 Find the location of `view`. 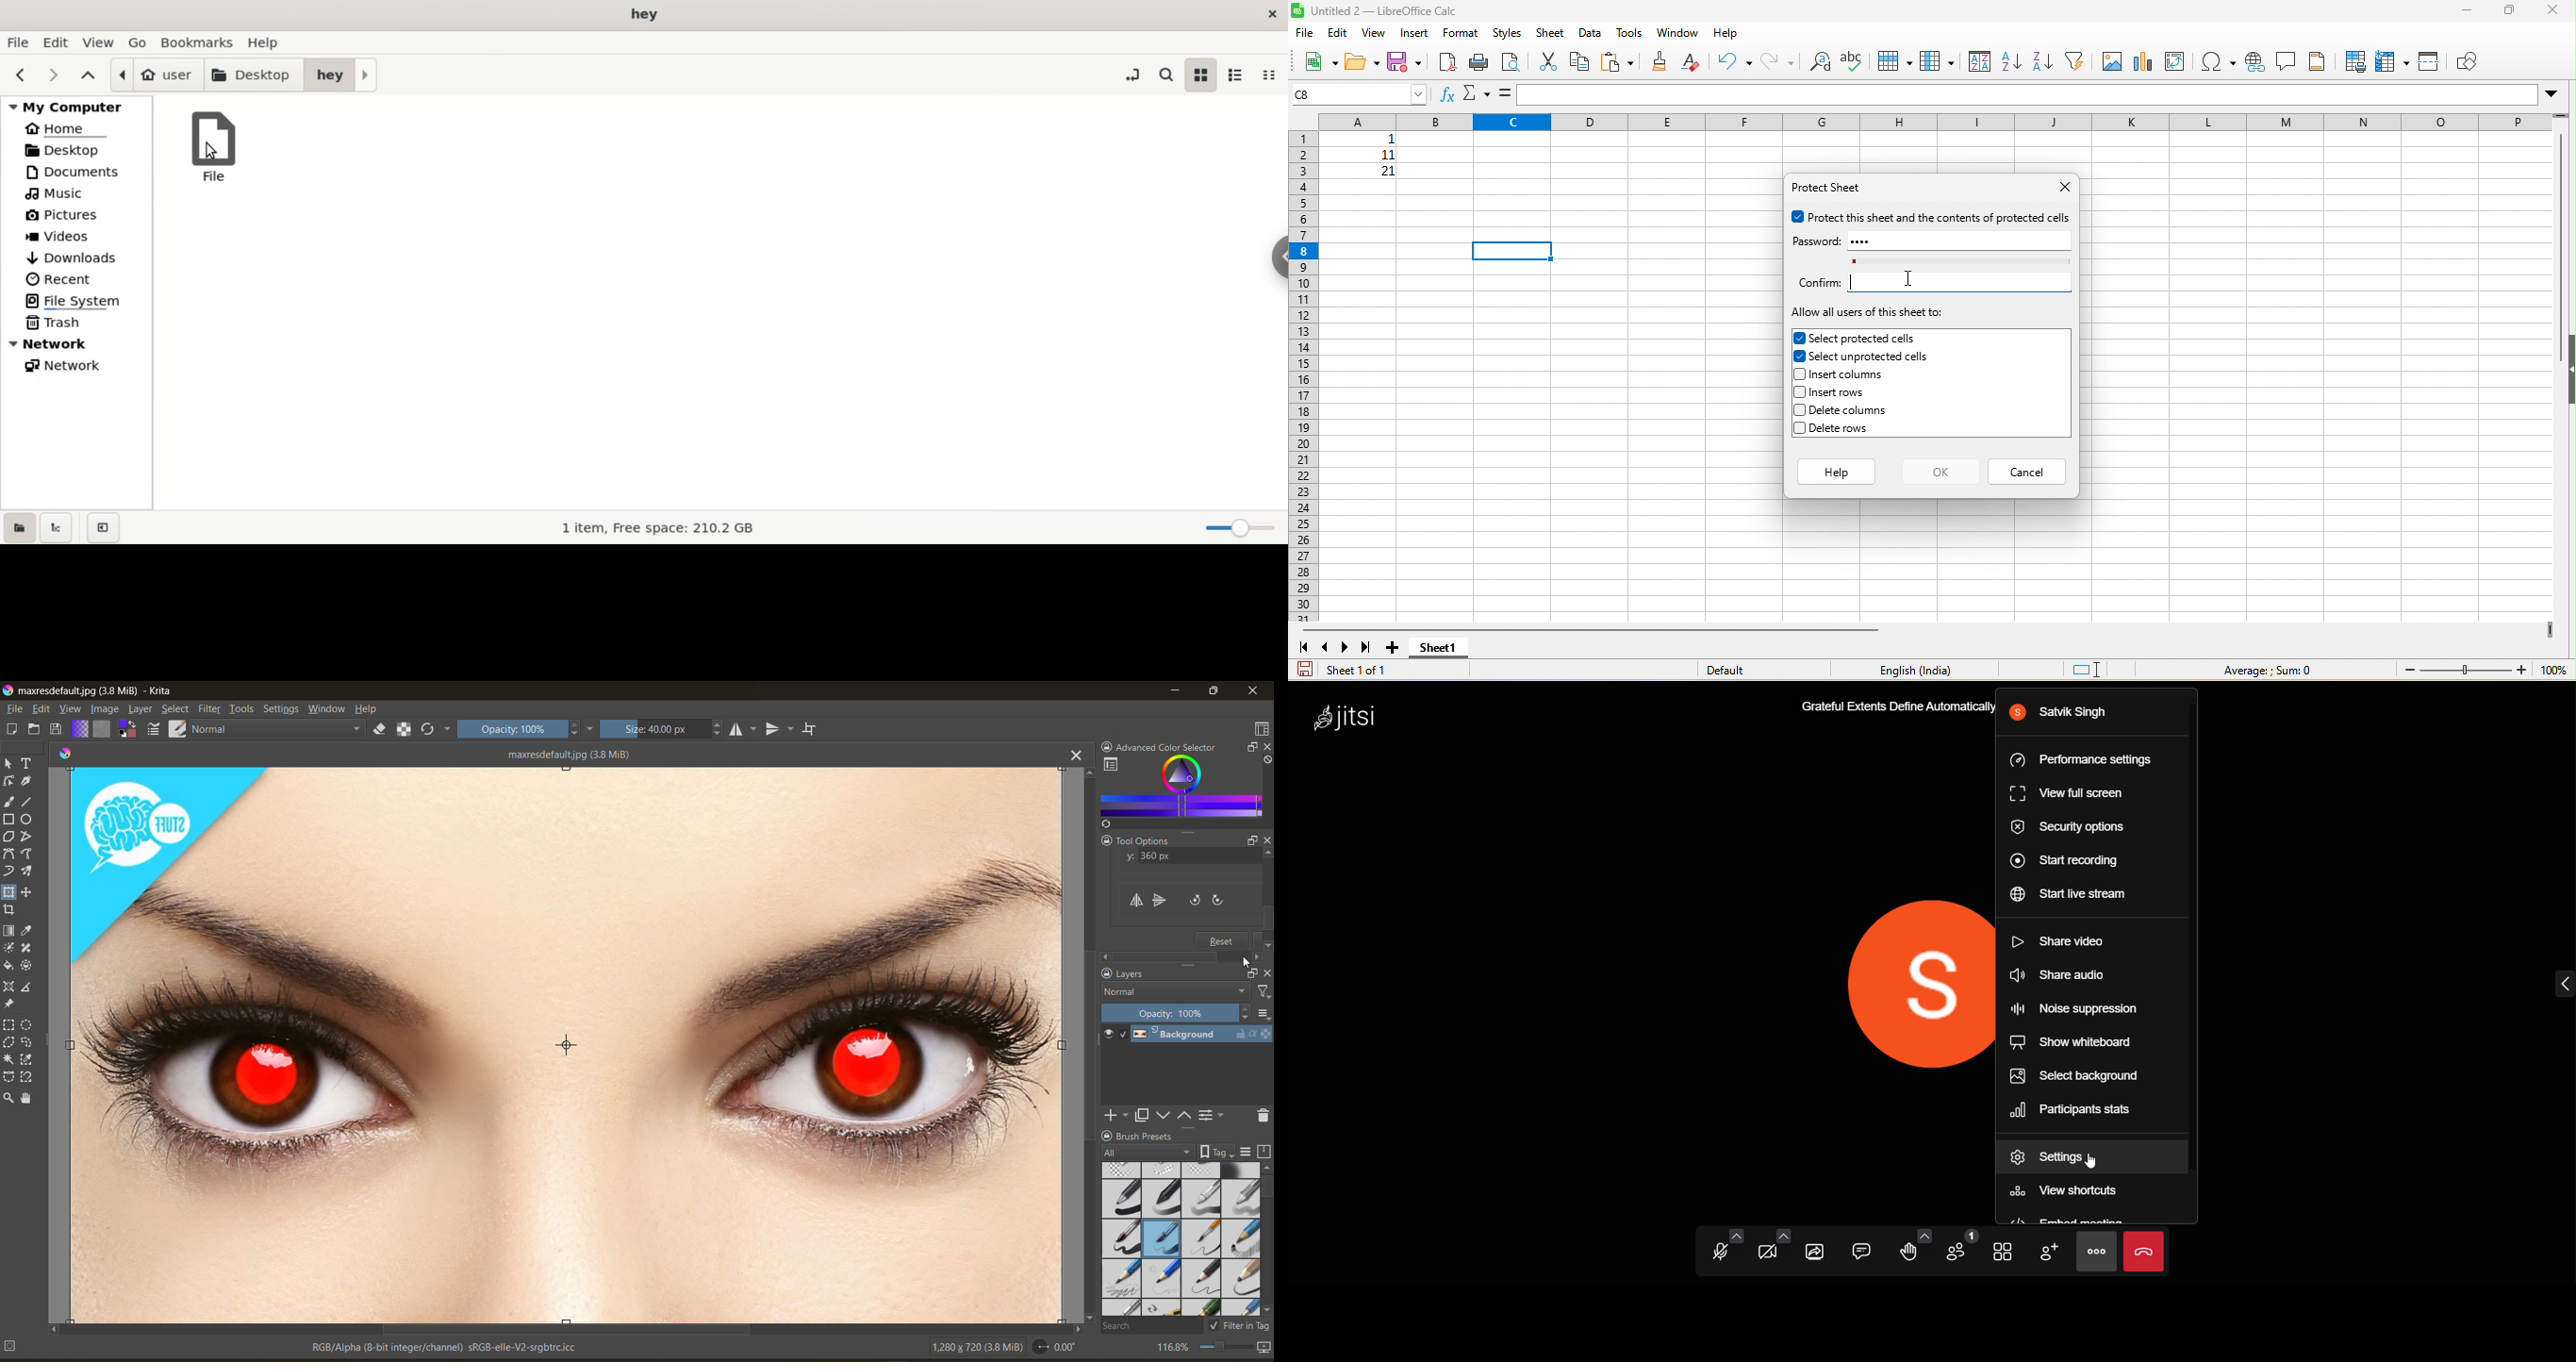

view is located at coordinates (97, 42).